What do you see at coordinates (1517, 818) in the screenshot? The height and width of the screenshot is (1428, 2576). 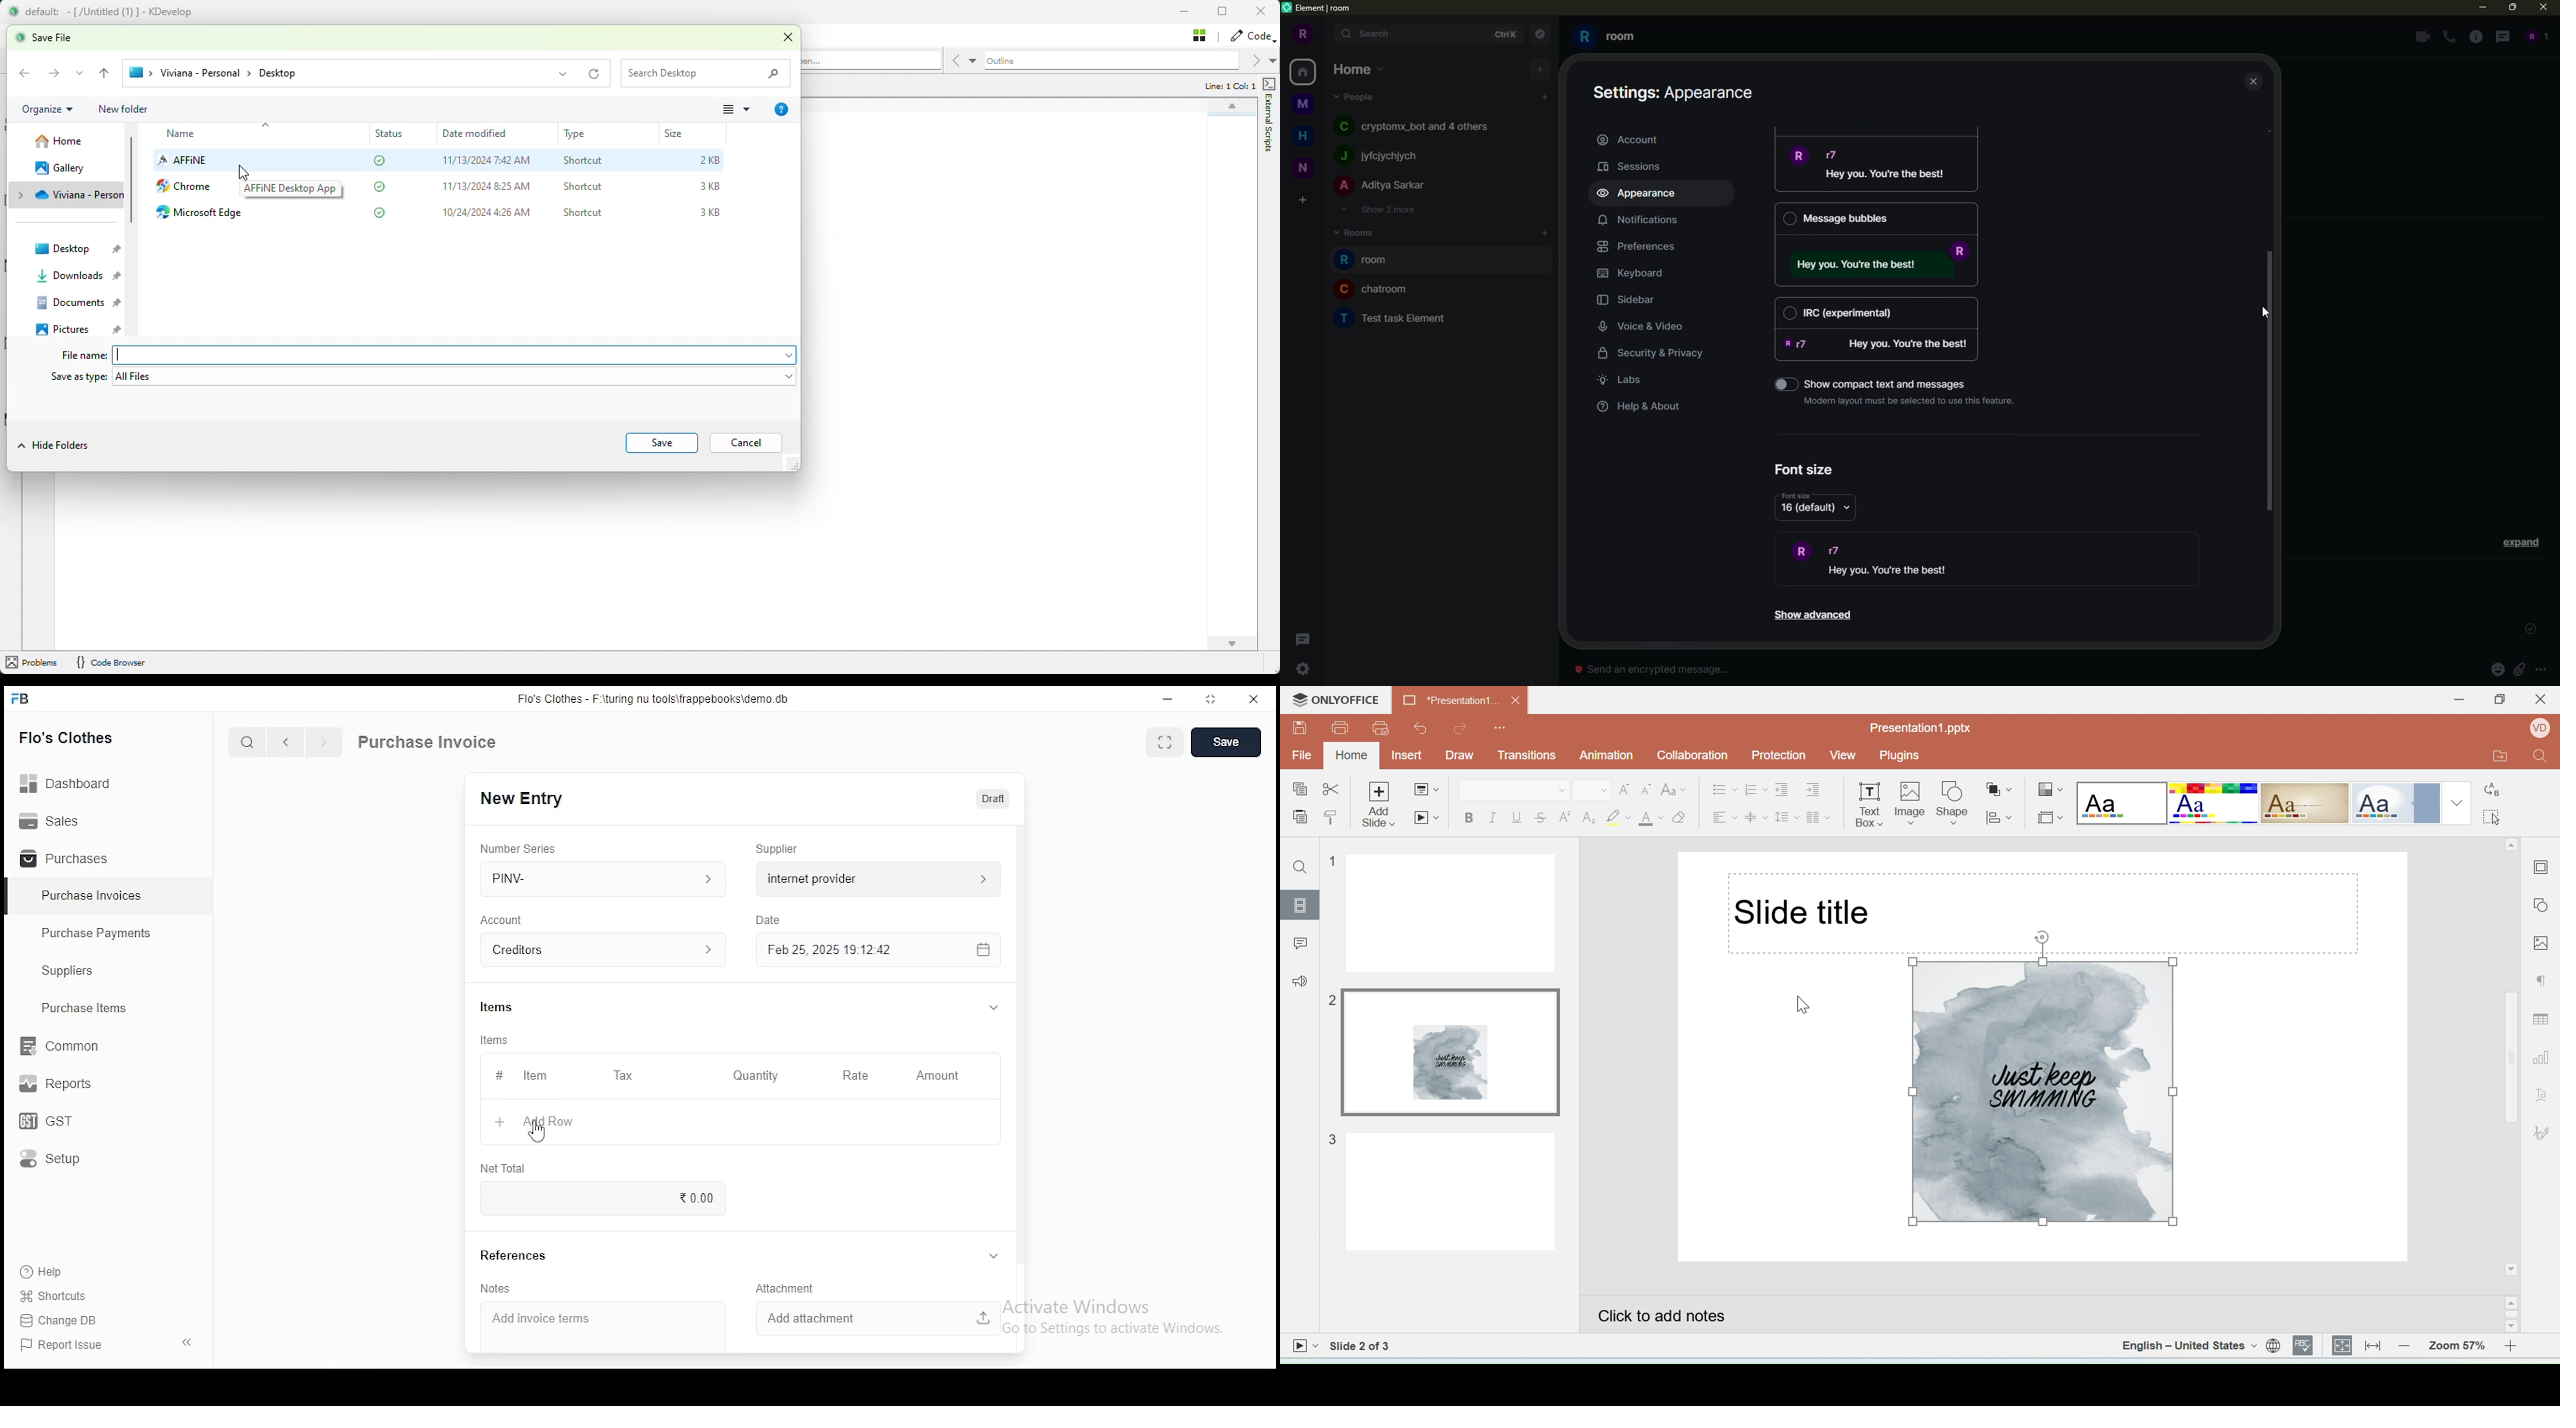 I see `Underline` at bounding box center [1517, 818].